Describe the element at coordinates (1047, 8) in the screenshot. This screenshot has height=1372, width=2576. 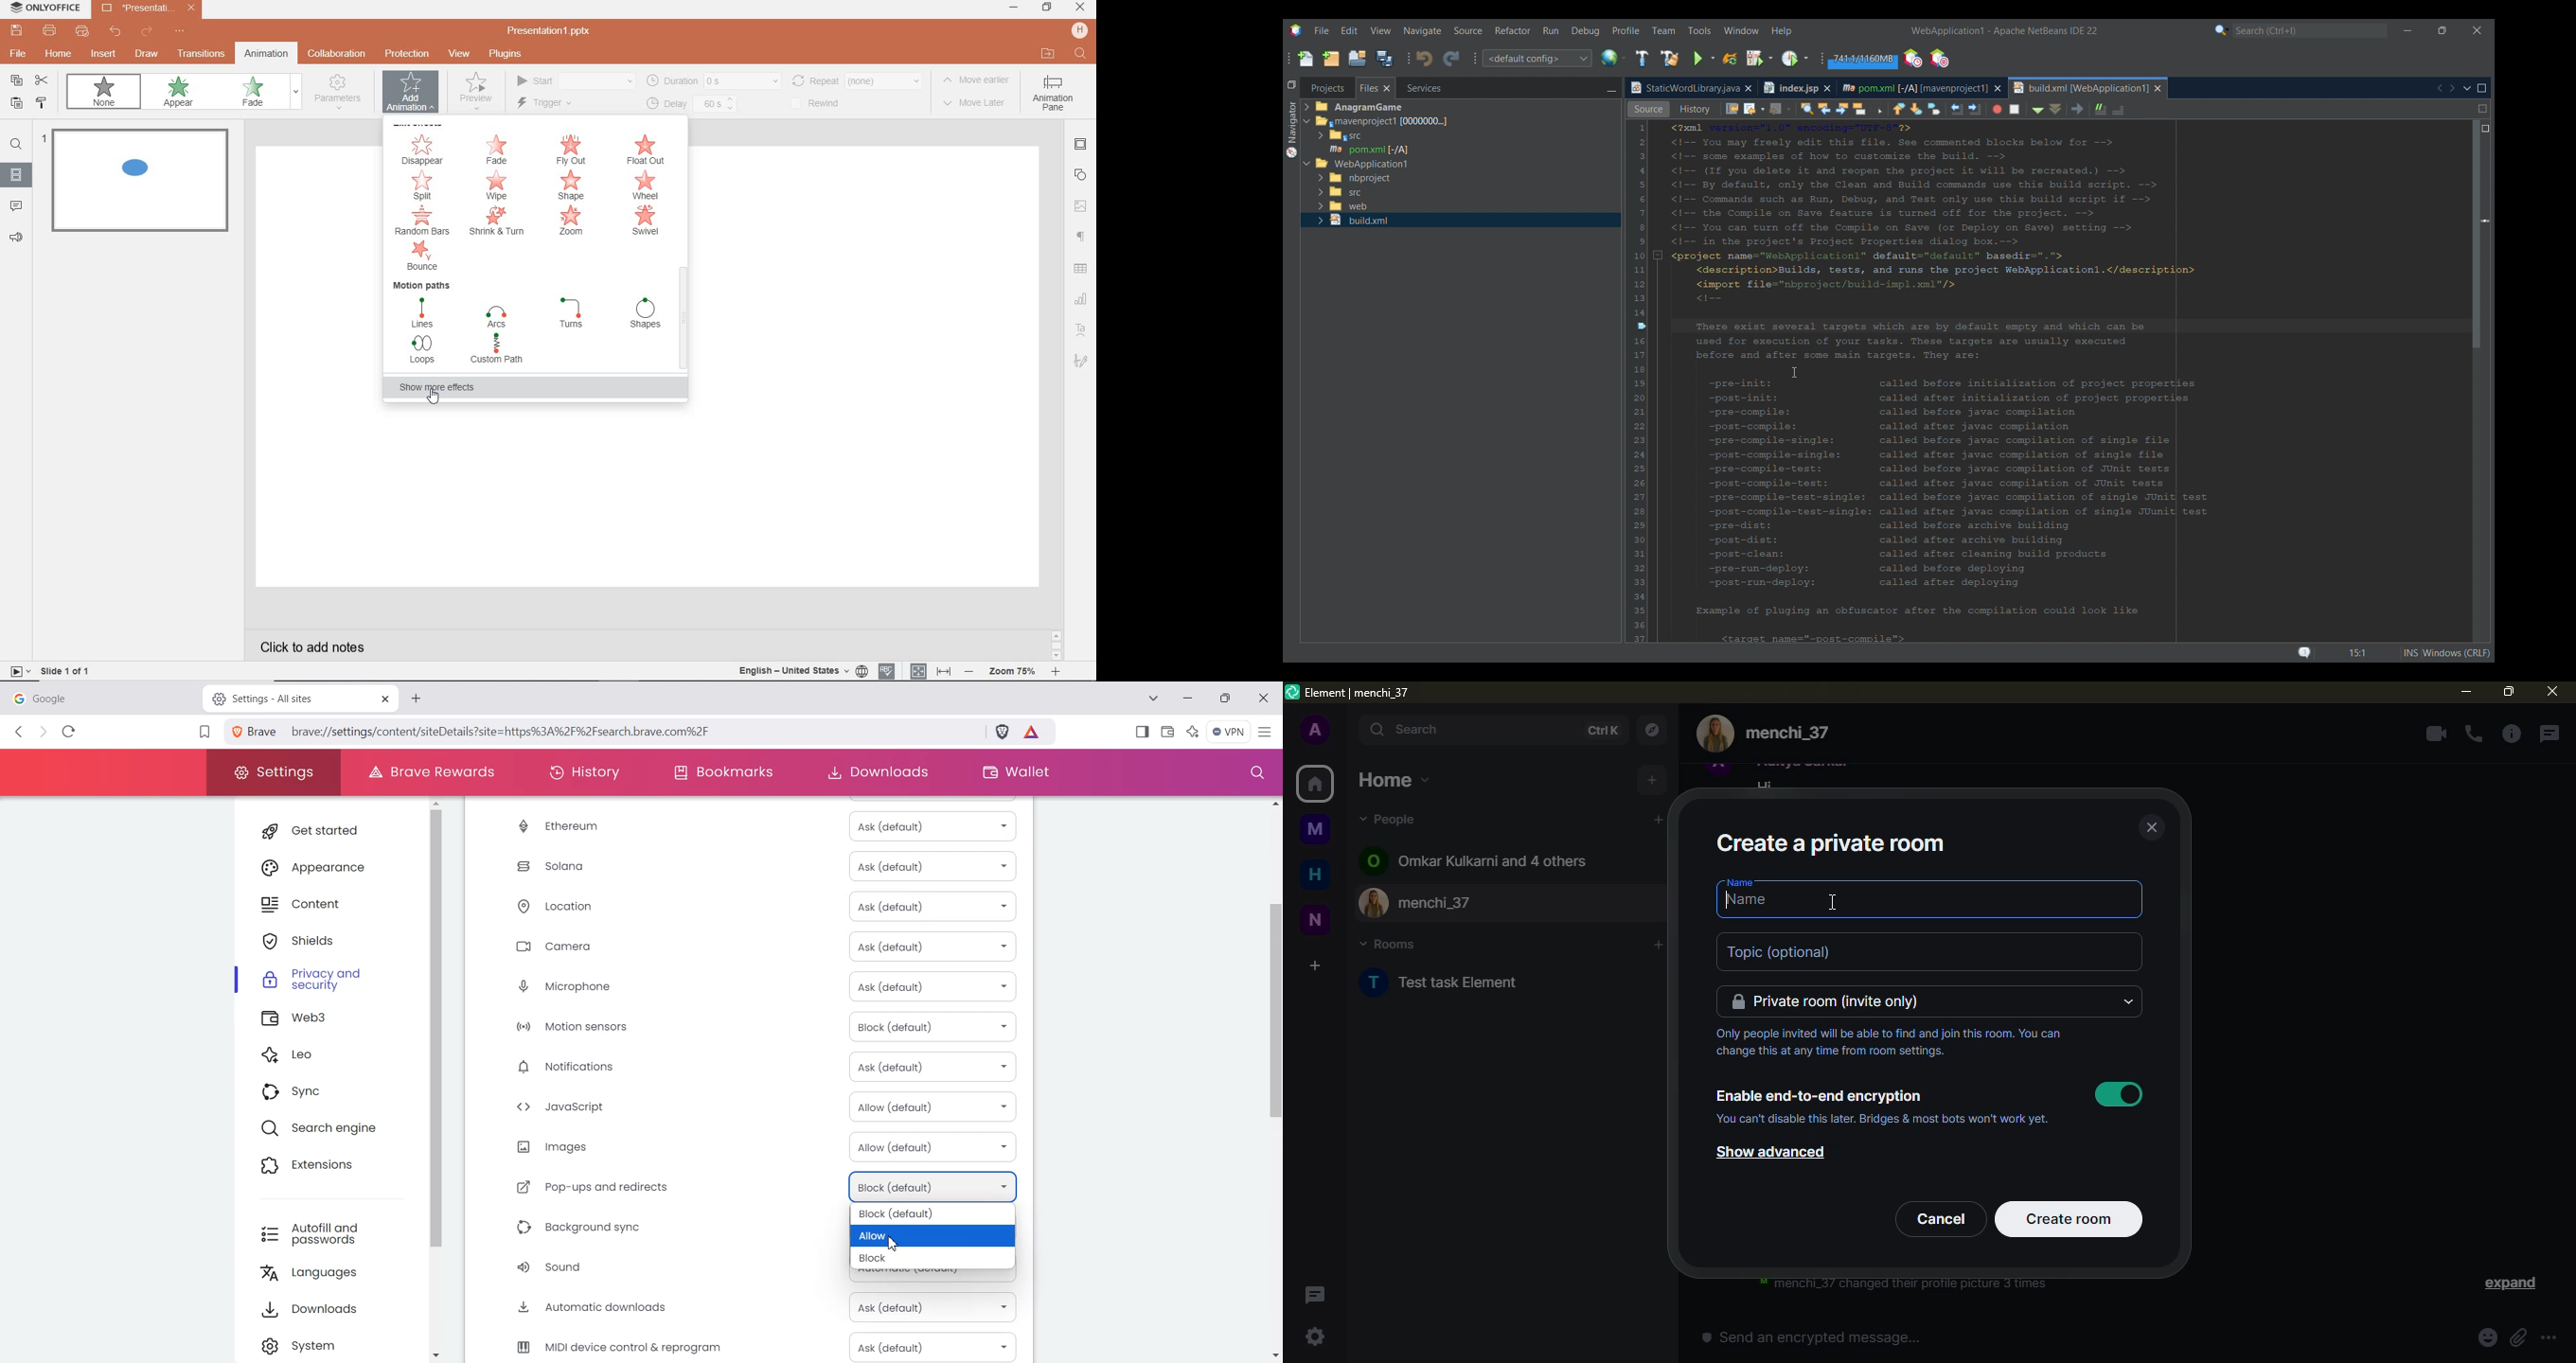
I see `RESTORE` at that location.